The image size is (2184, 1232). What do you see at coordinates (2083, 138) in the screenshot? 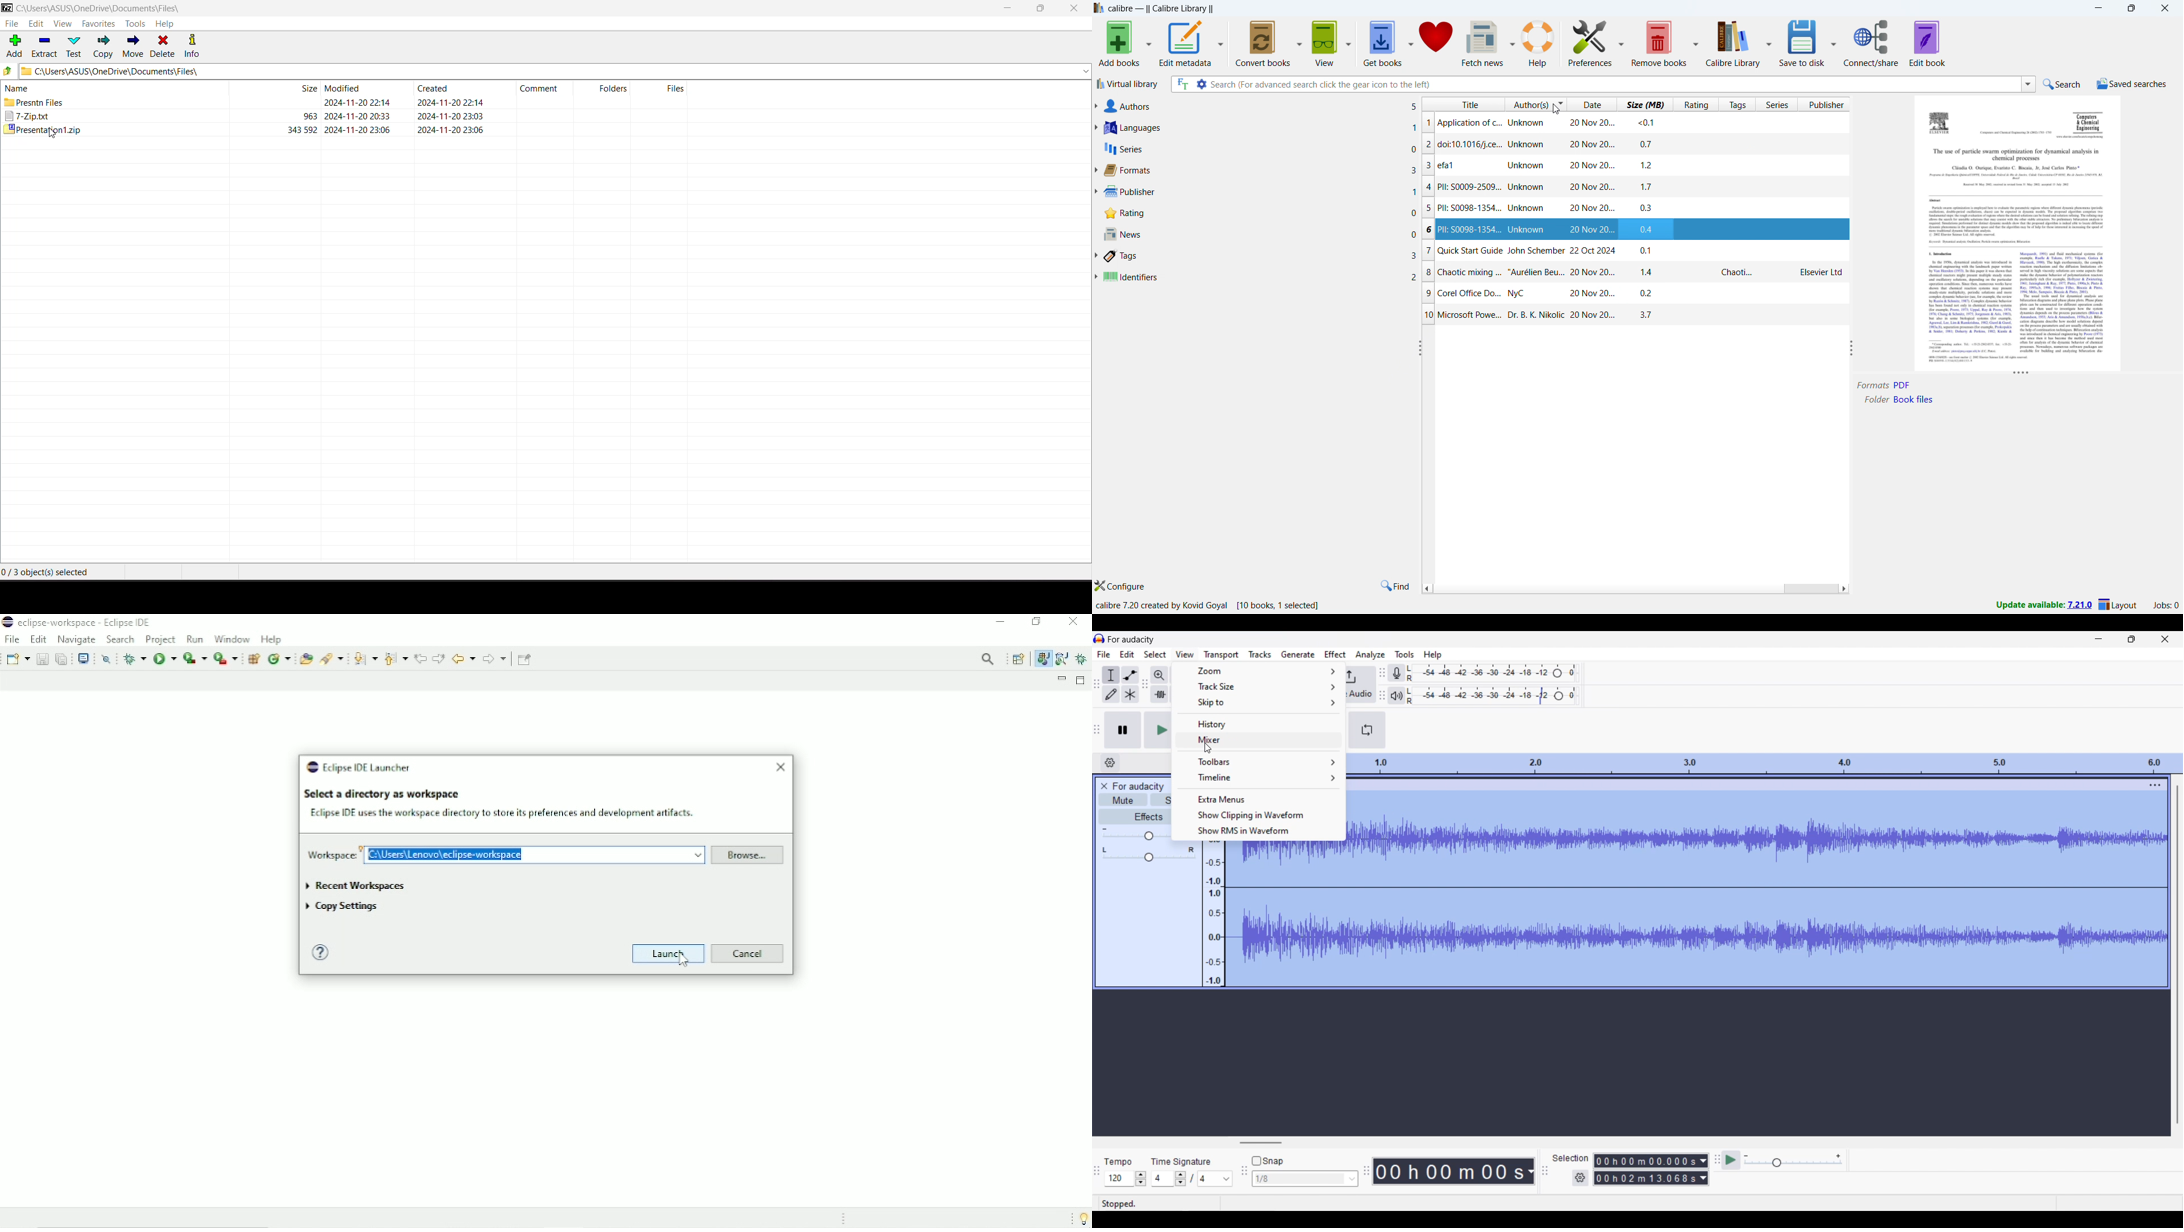
I see `` at bounding box center [2083, 138].